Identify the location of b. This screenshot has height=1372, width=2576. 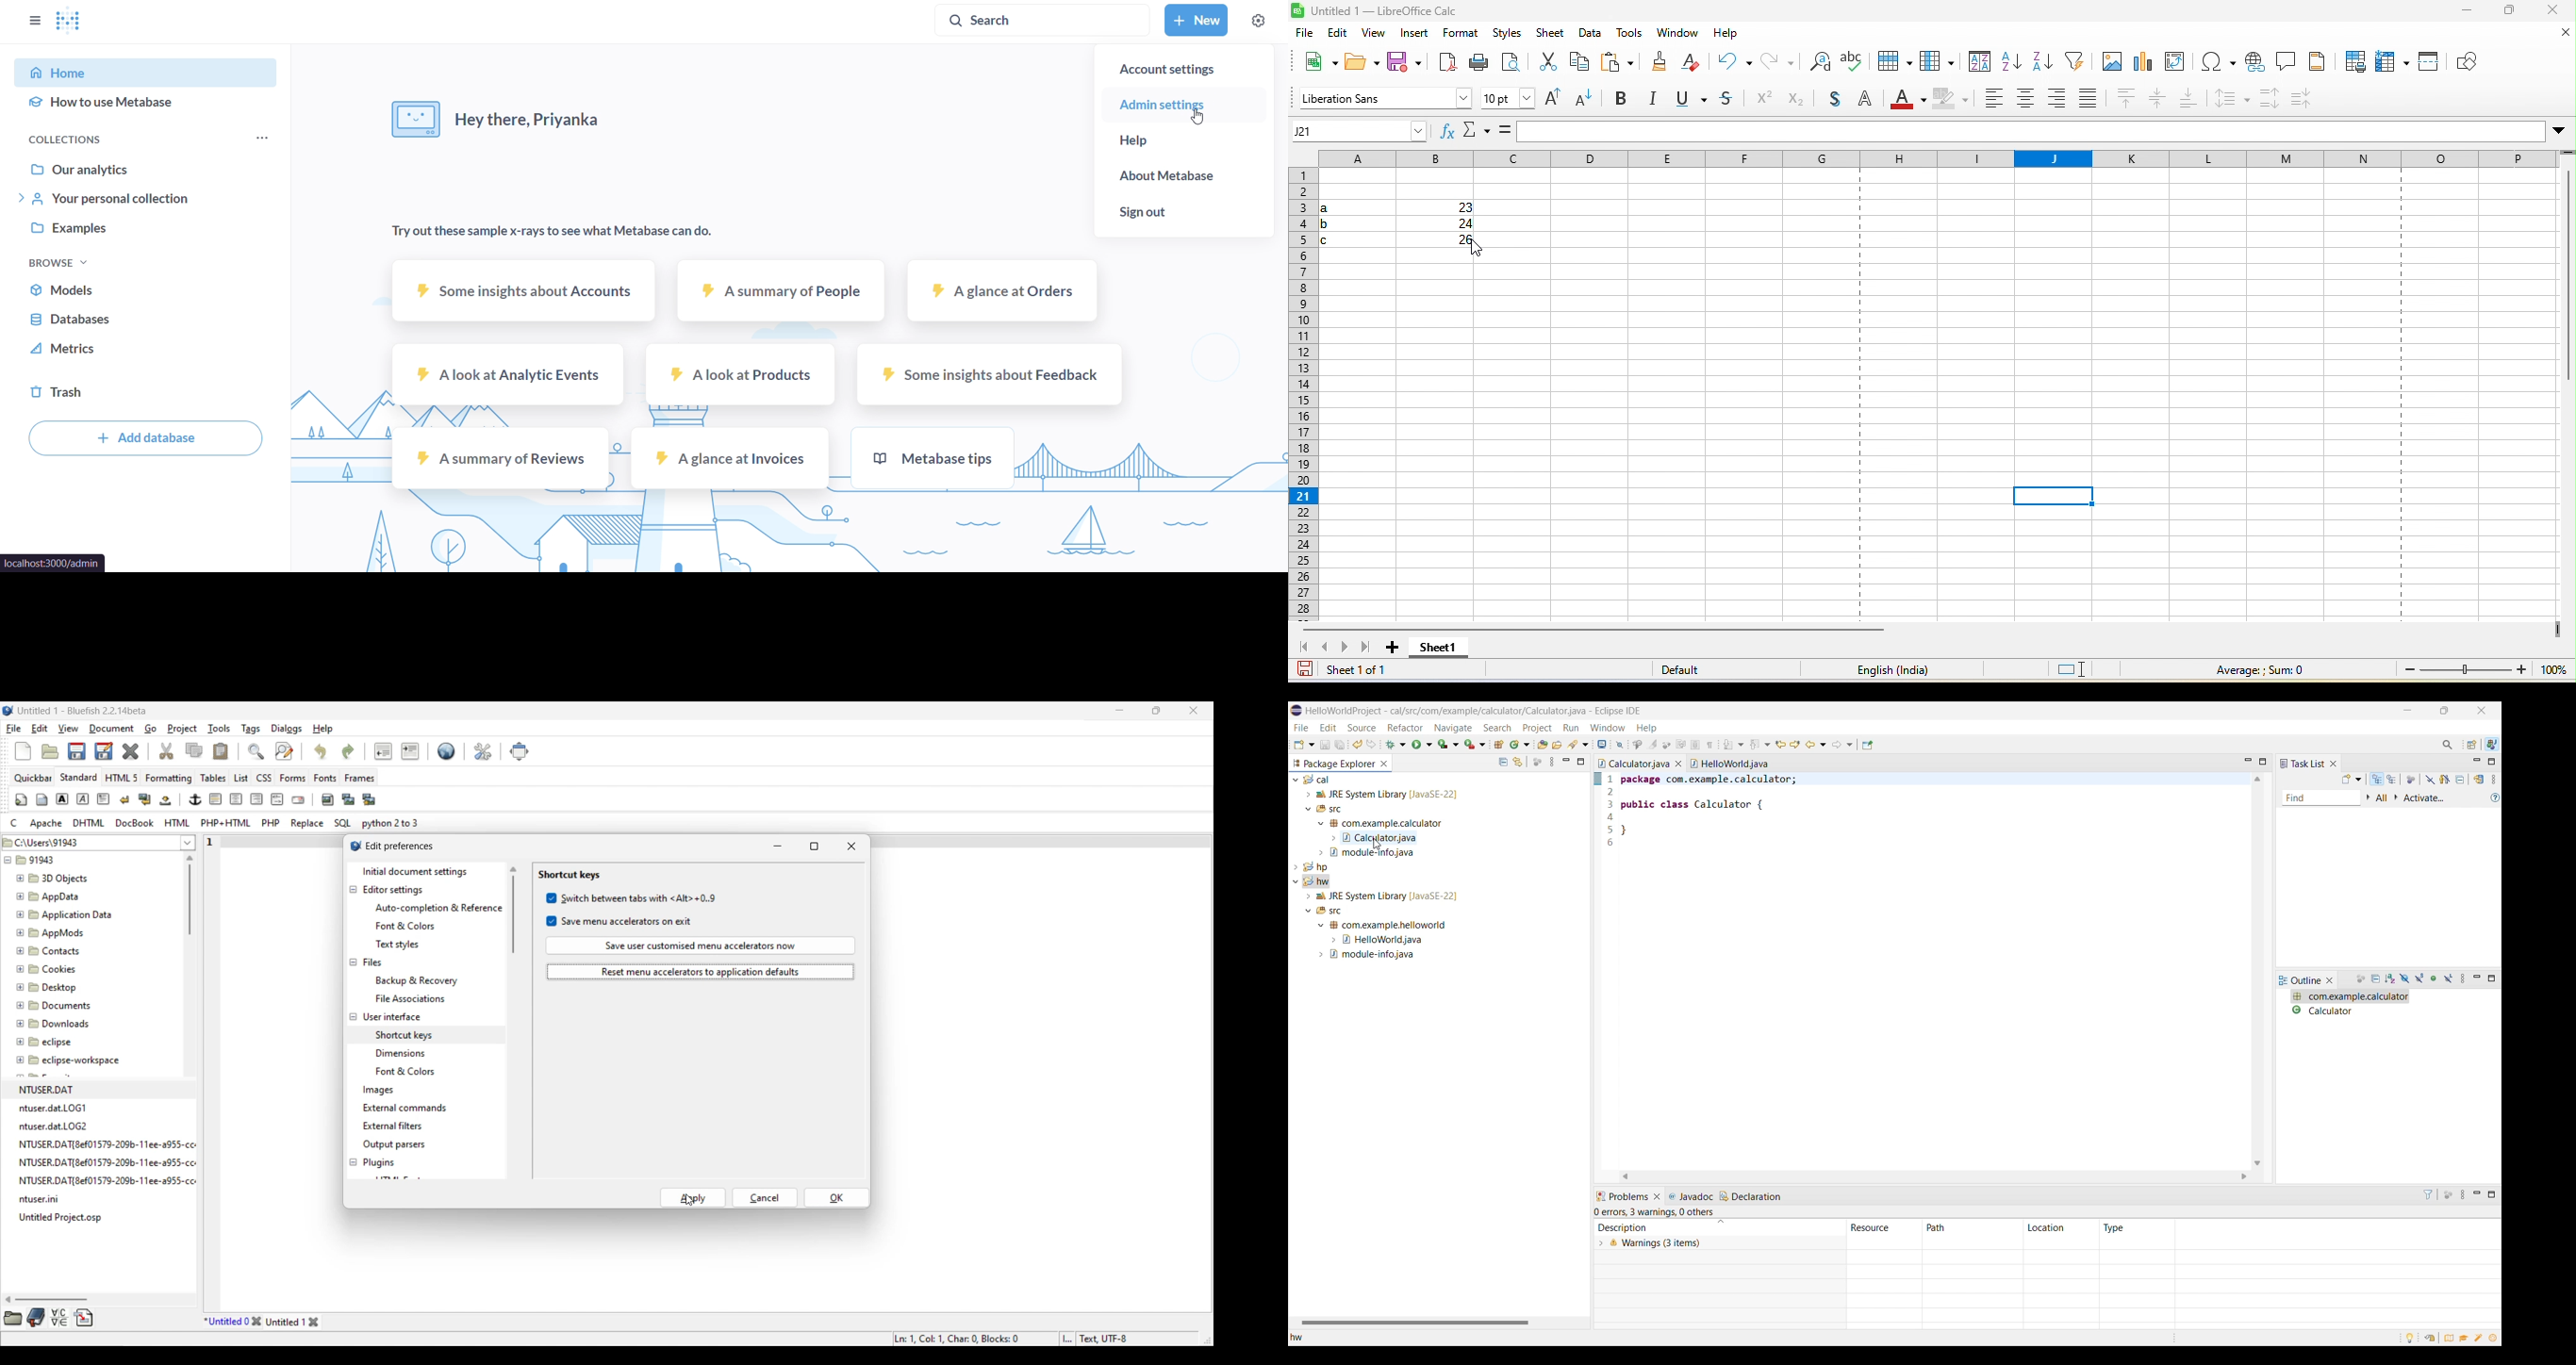
(1340, 222).